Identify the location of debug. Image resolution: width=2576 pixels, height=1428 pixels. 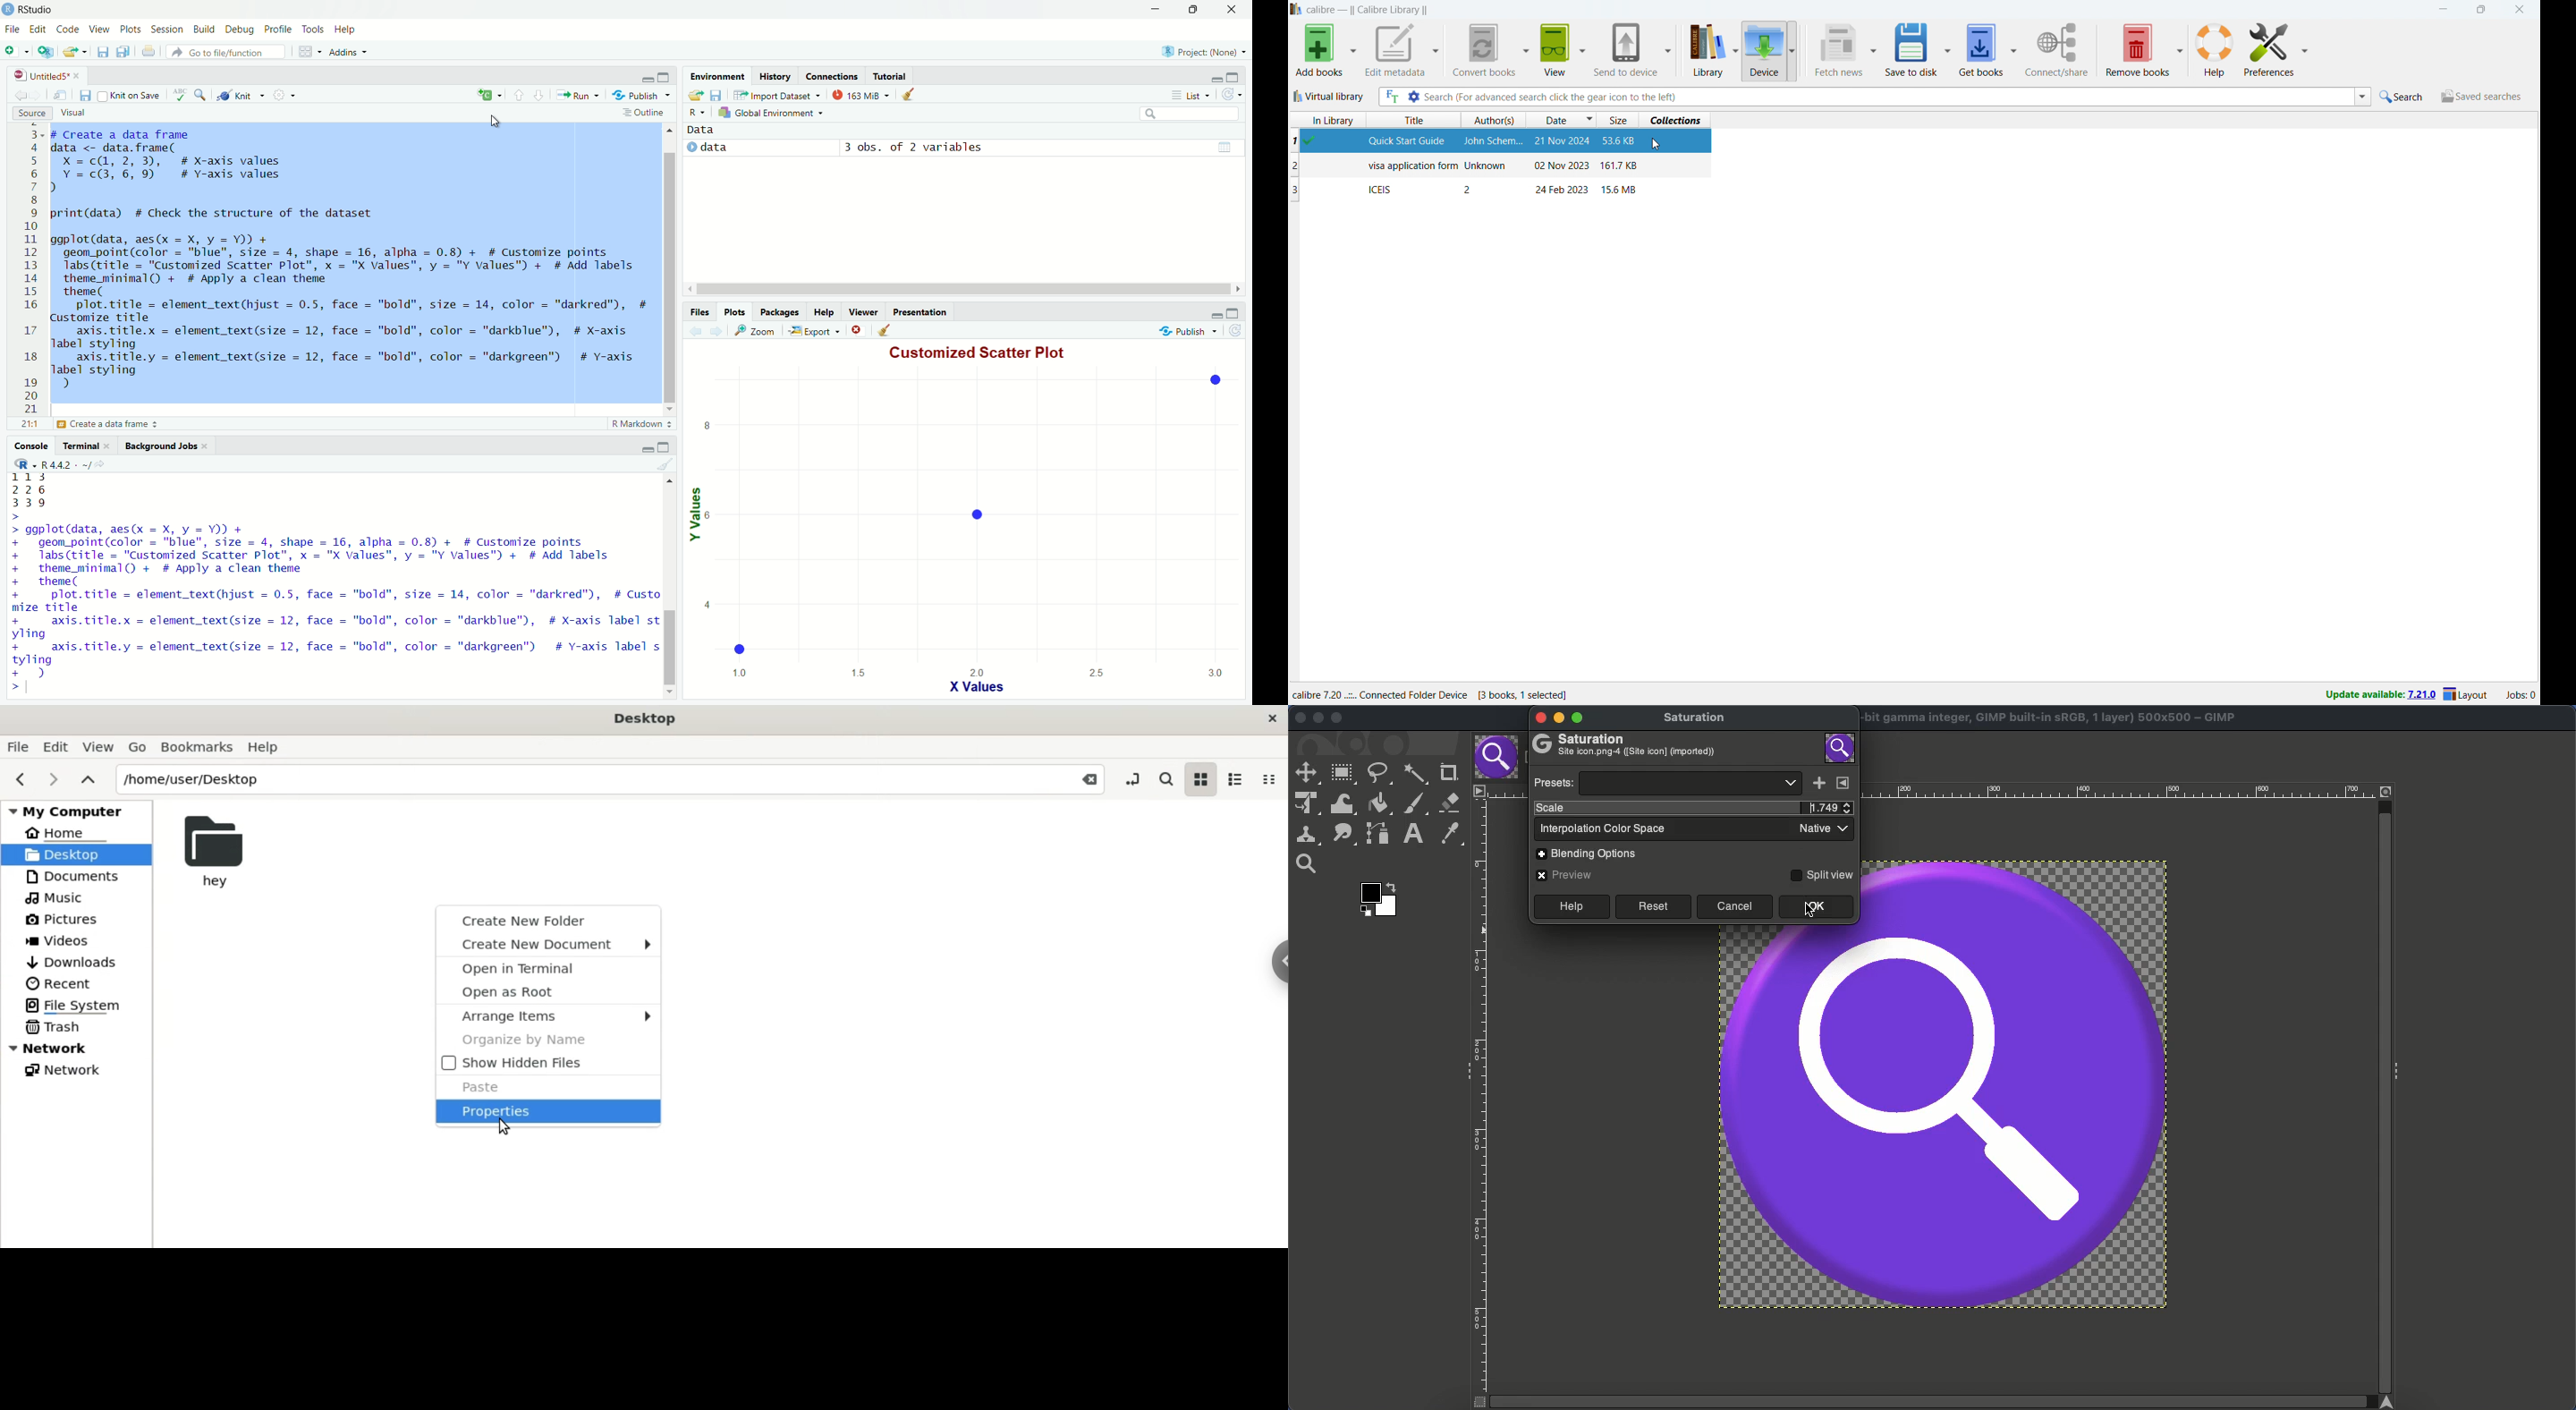
(204, 29).